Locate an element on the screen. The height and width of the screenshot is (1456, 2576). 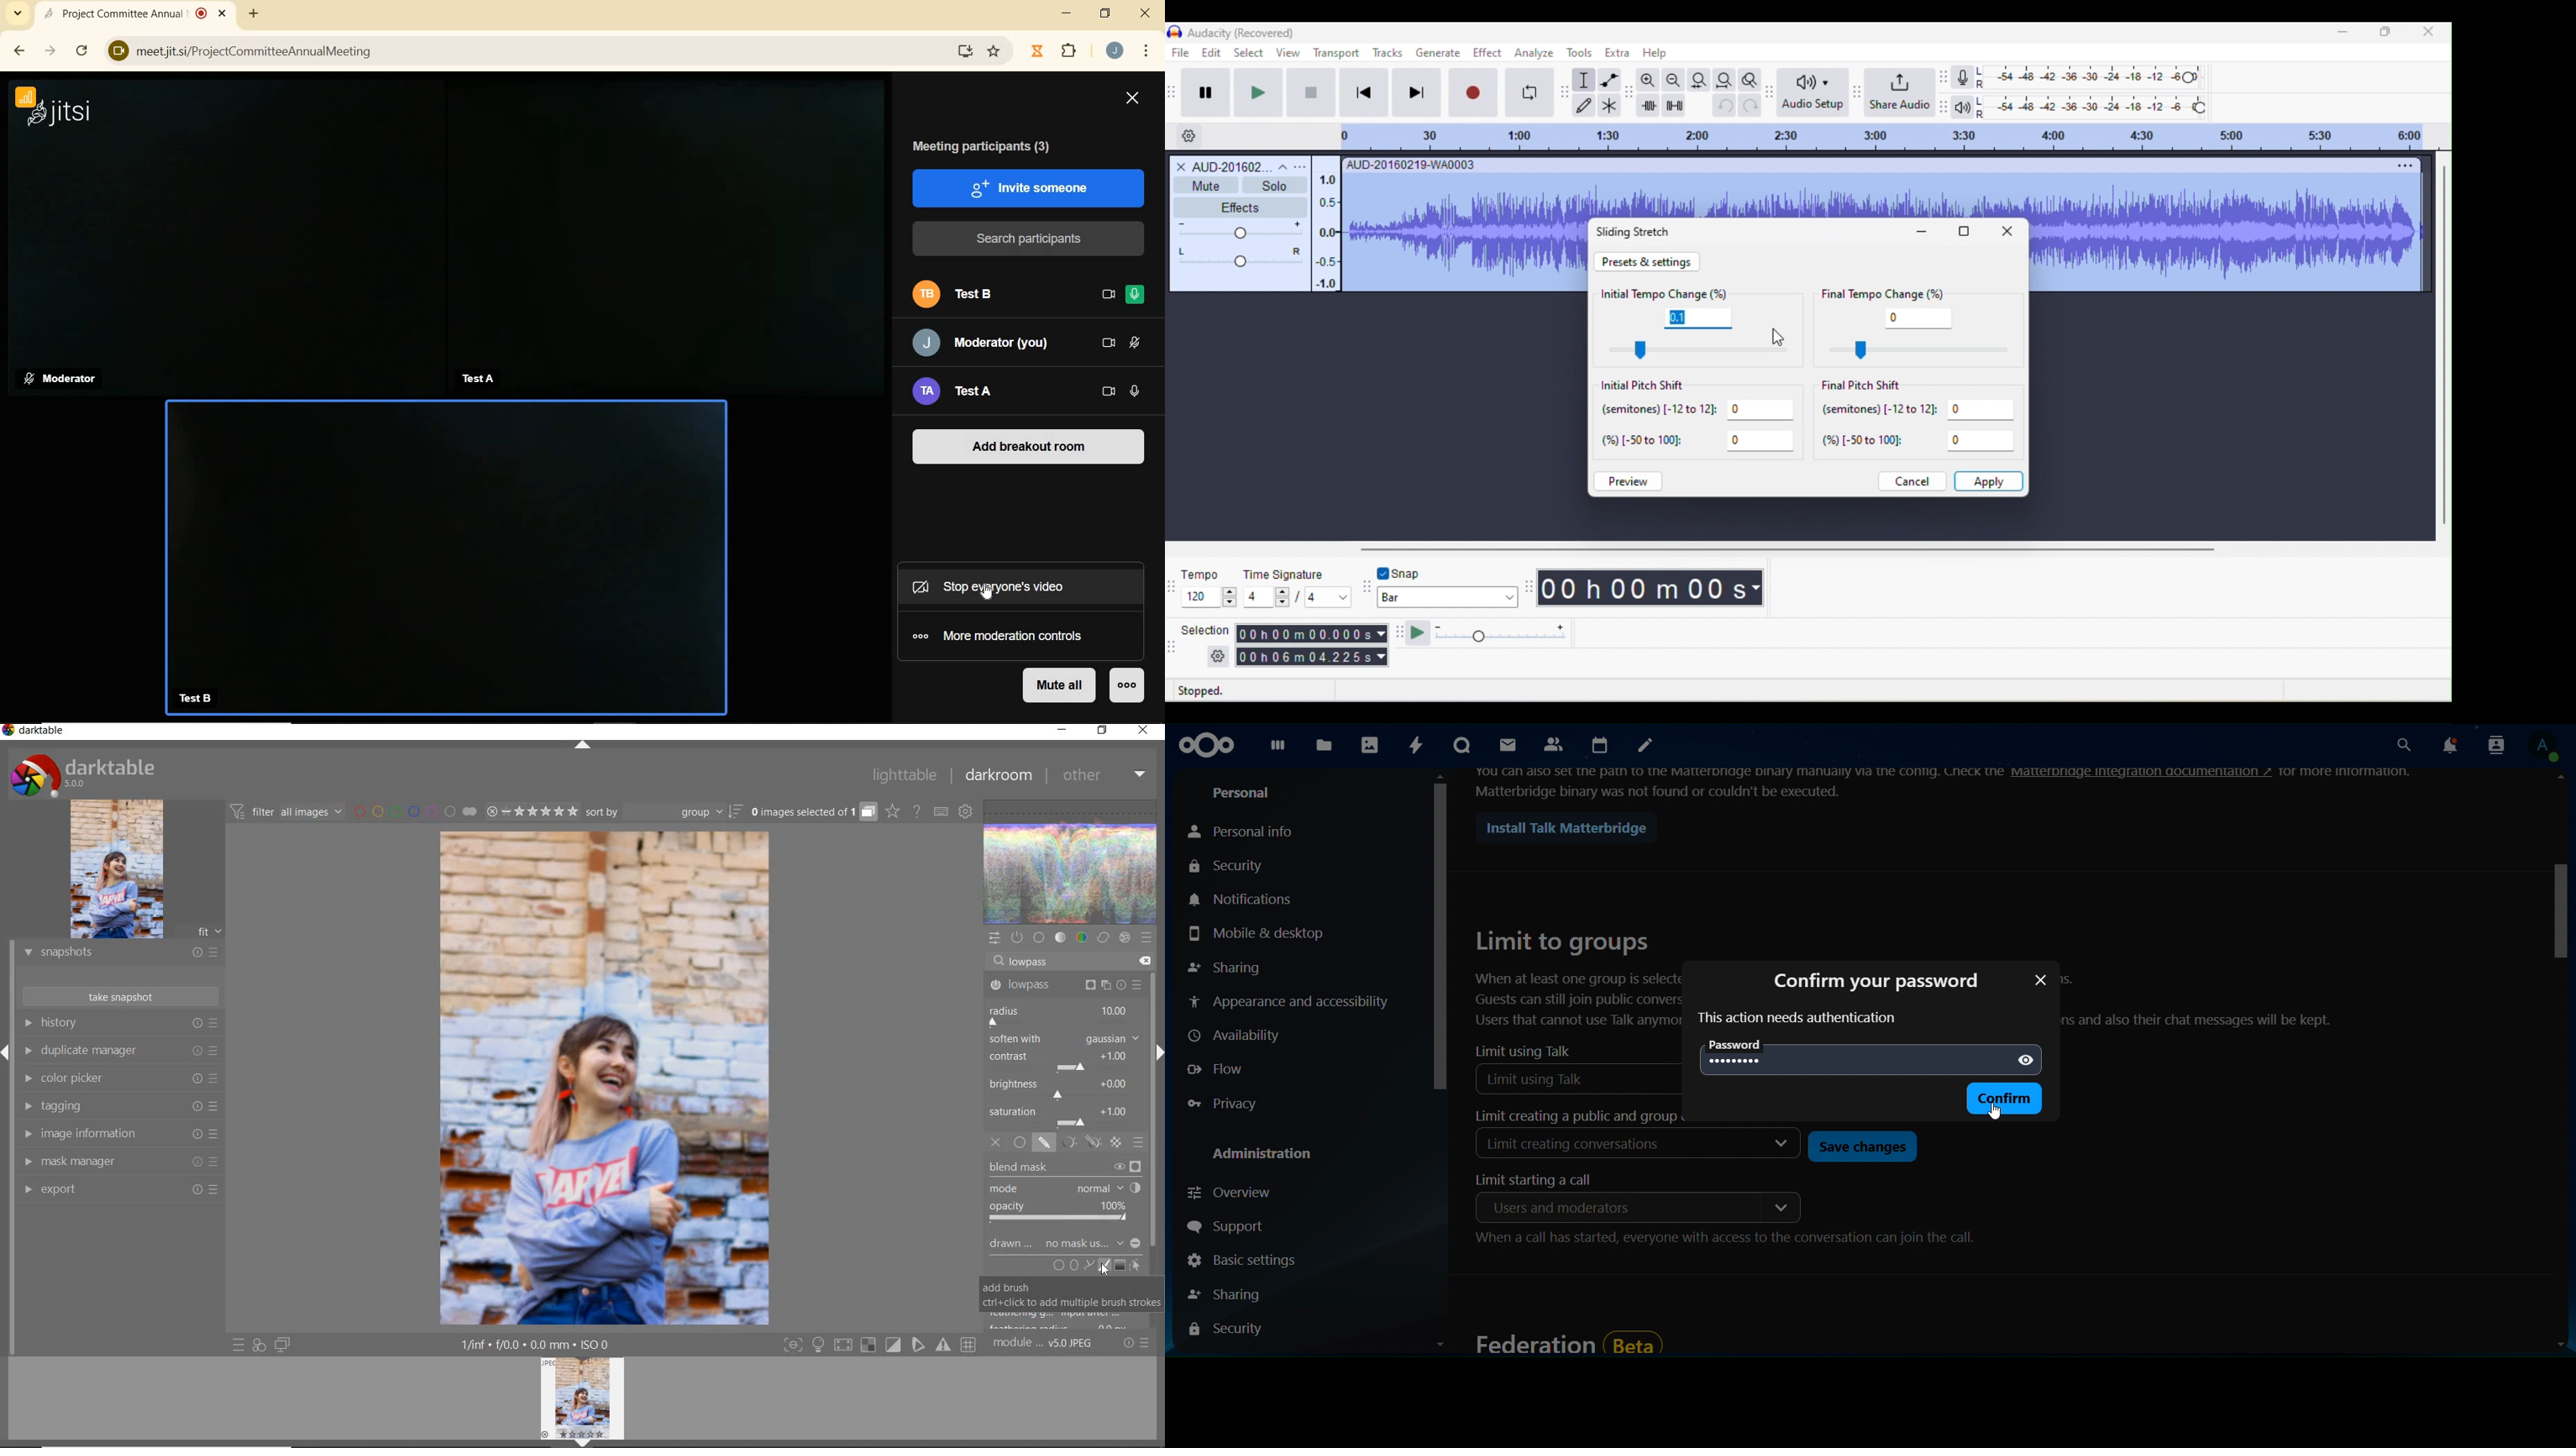
correct is located at coordinates (1103, 938).